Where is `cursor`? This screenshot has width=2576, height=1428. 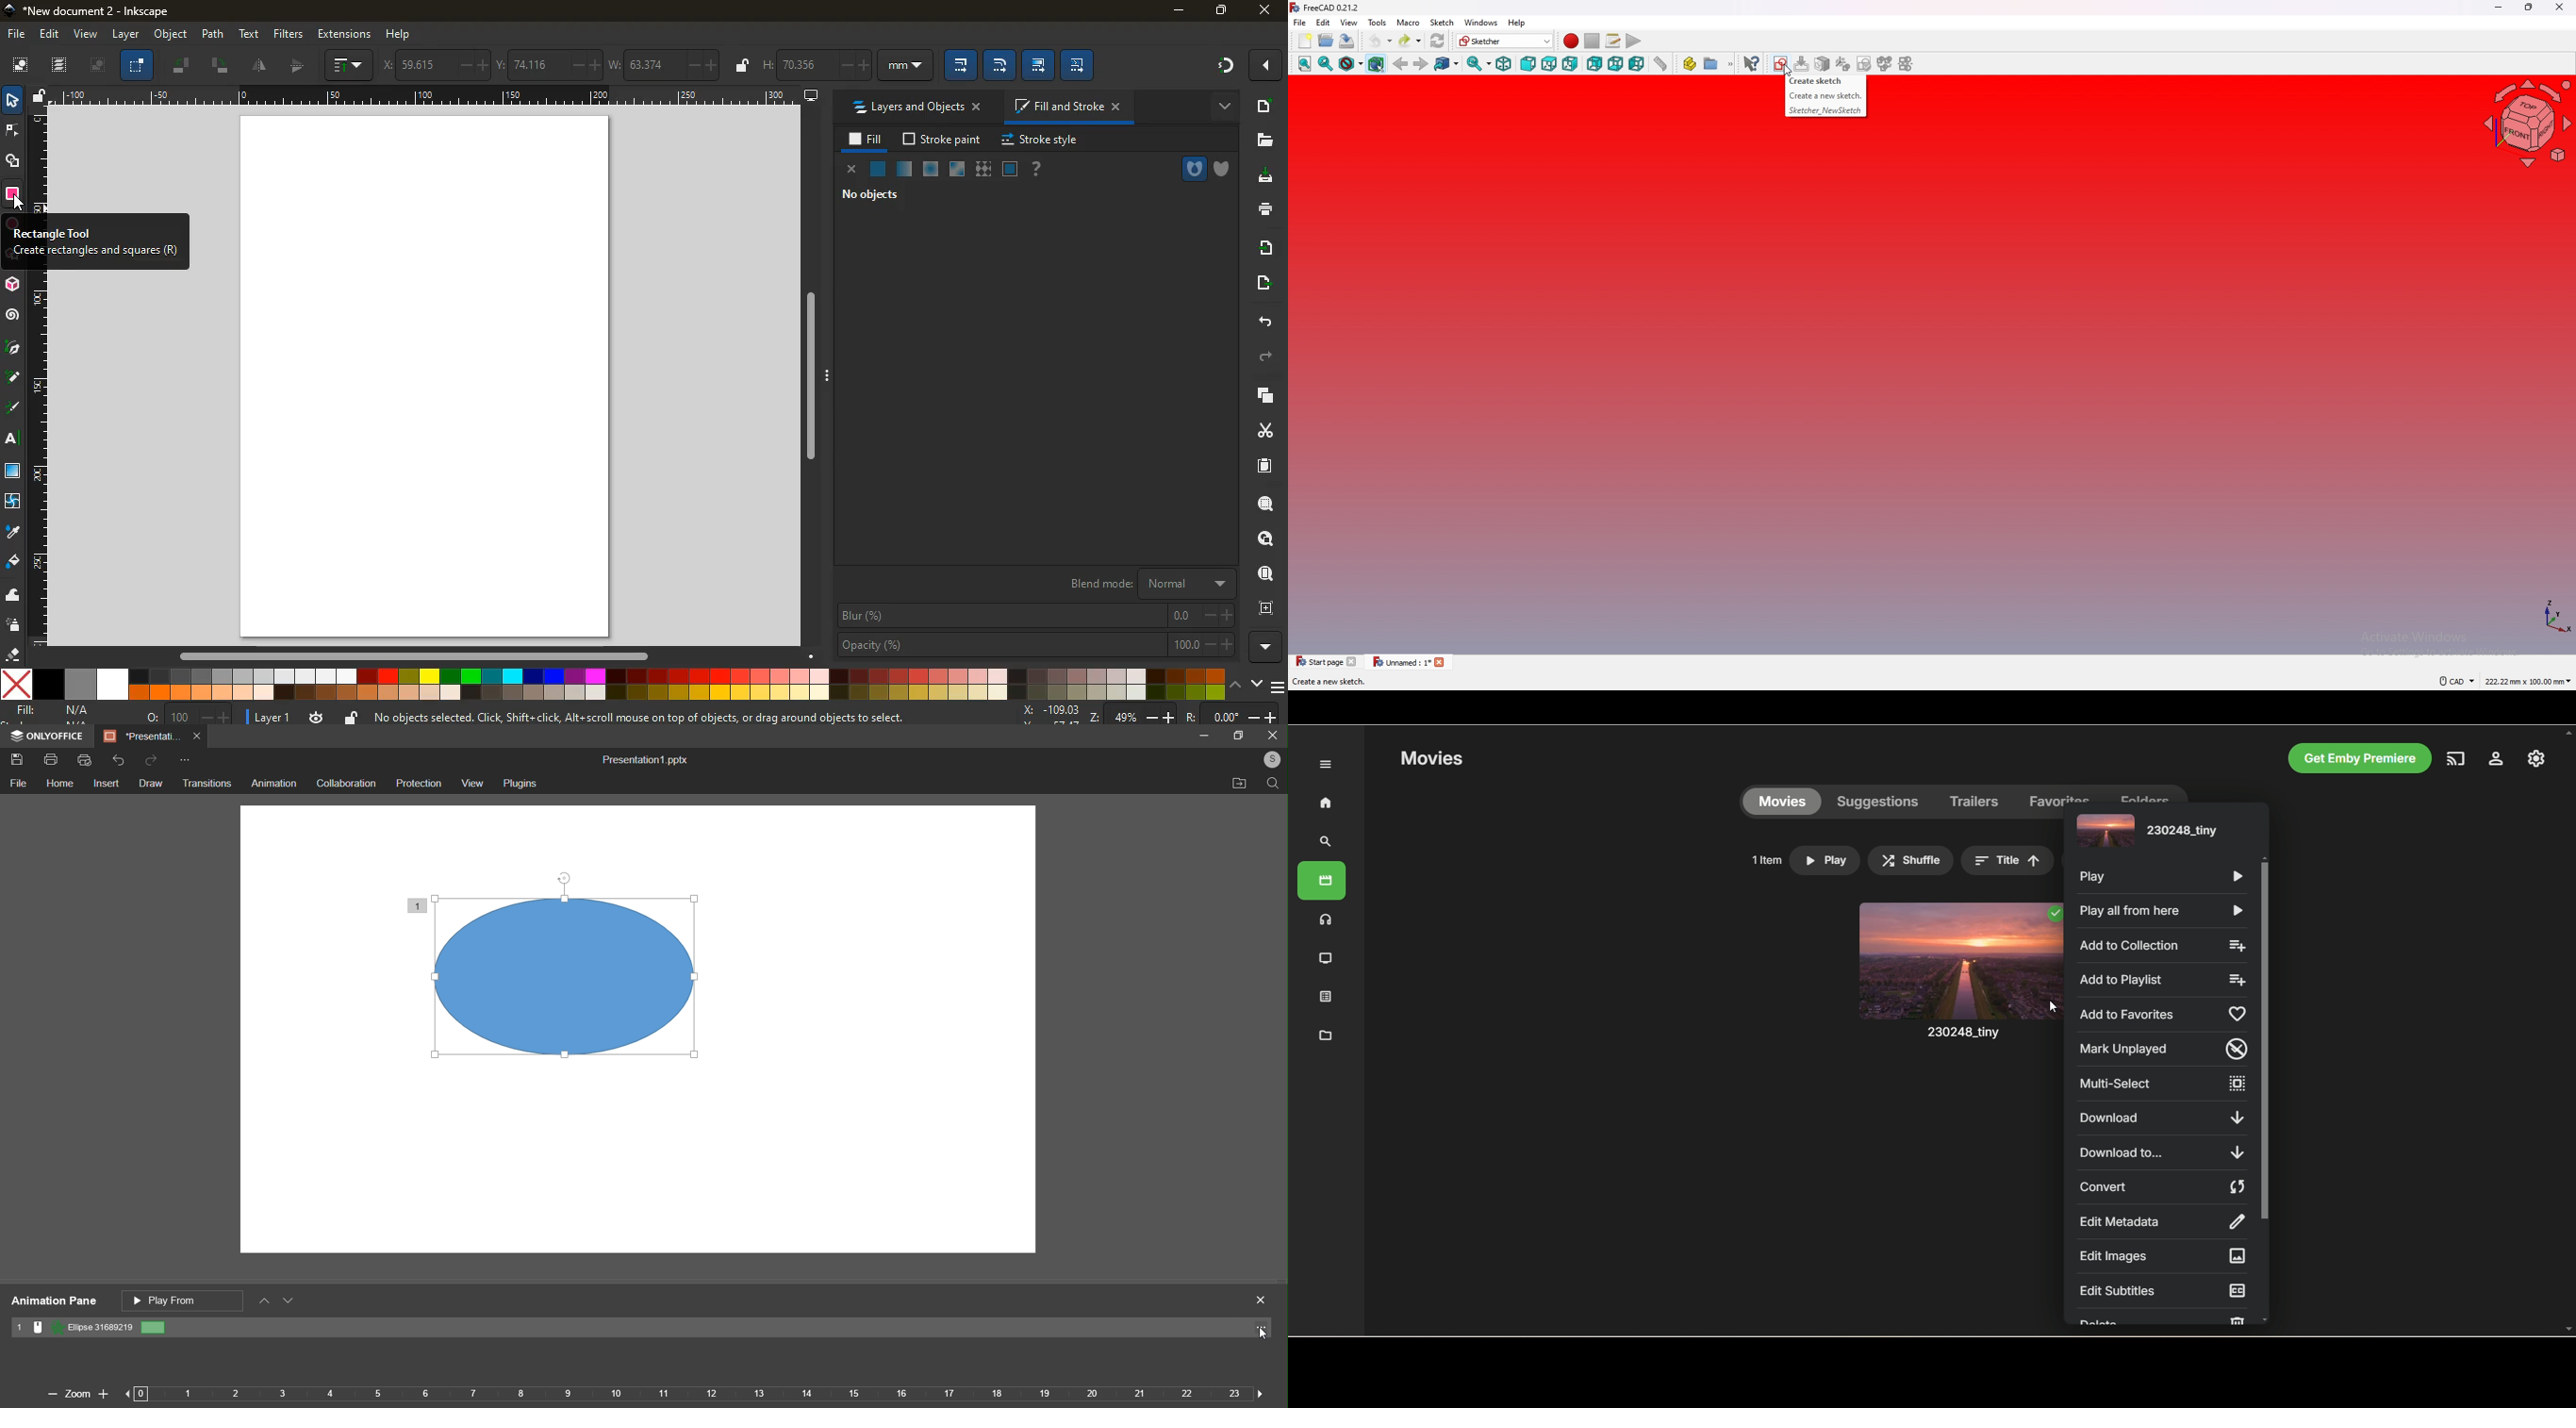
cursor is located at coordinates (1258, 1335).